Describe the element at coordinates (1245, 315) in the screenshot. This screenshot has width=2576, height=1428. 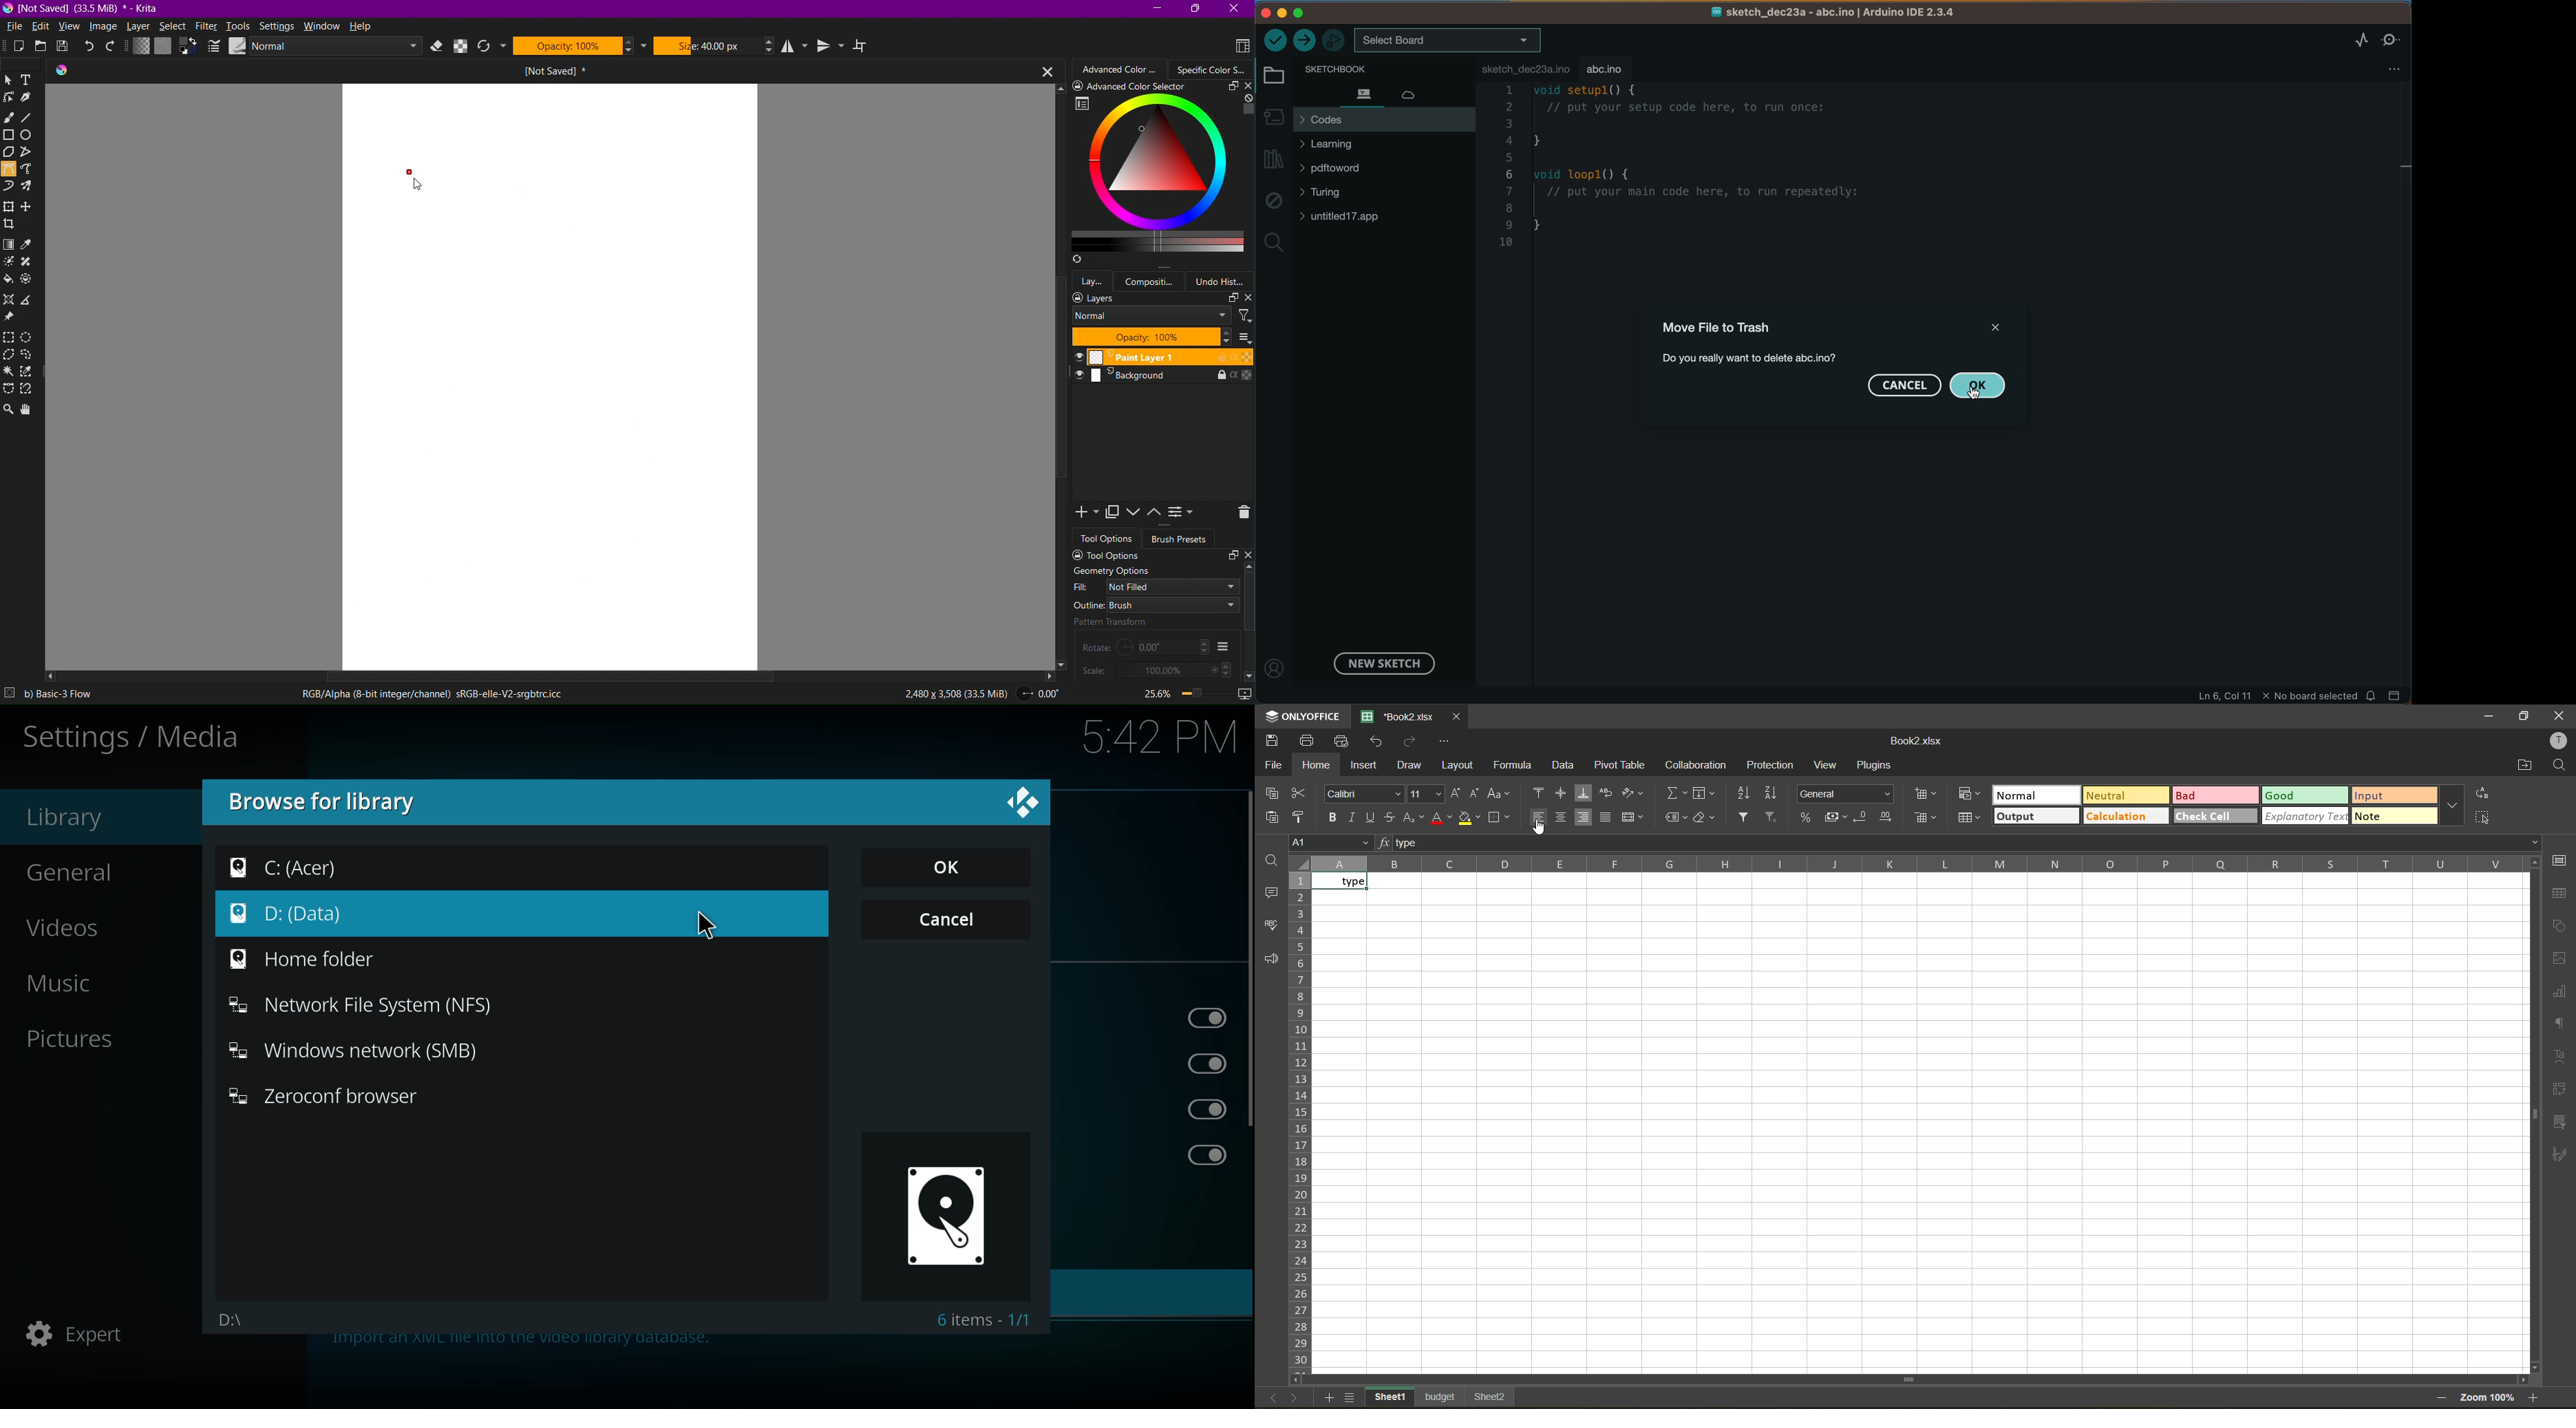
I see `Filters` at that location.